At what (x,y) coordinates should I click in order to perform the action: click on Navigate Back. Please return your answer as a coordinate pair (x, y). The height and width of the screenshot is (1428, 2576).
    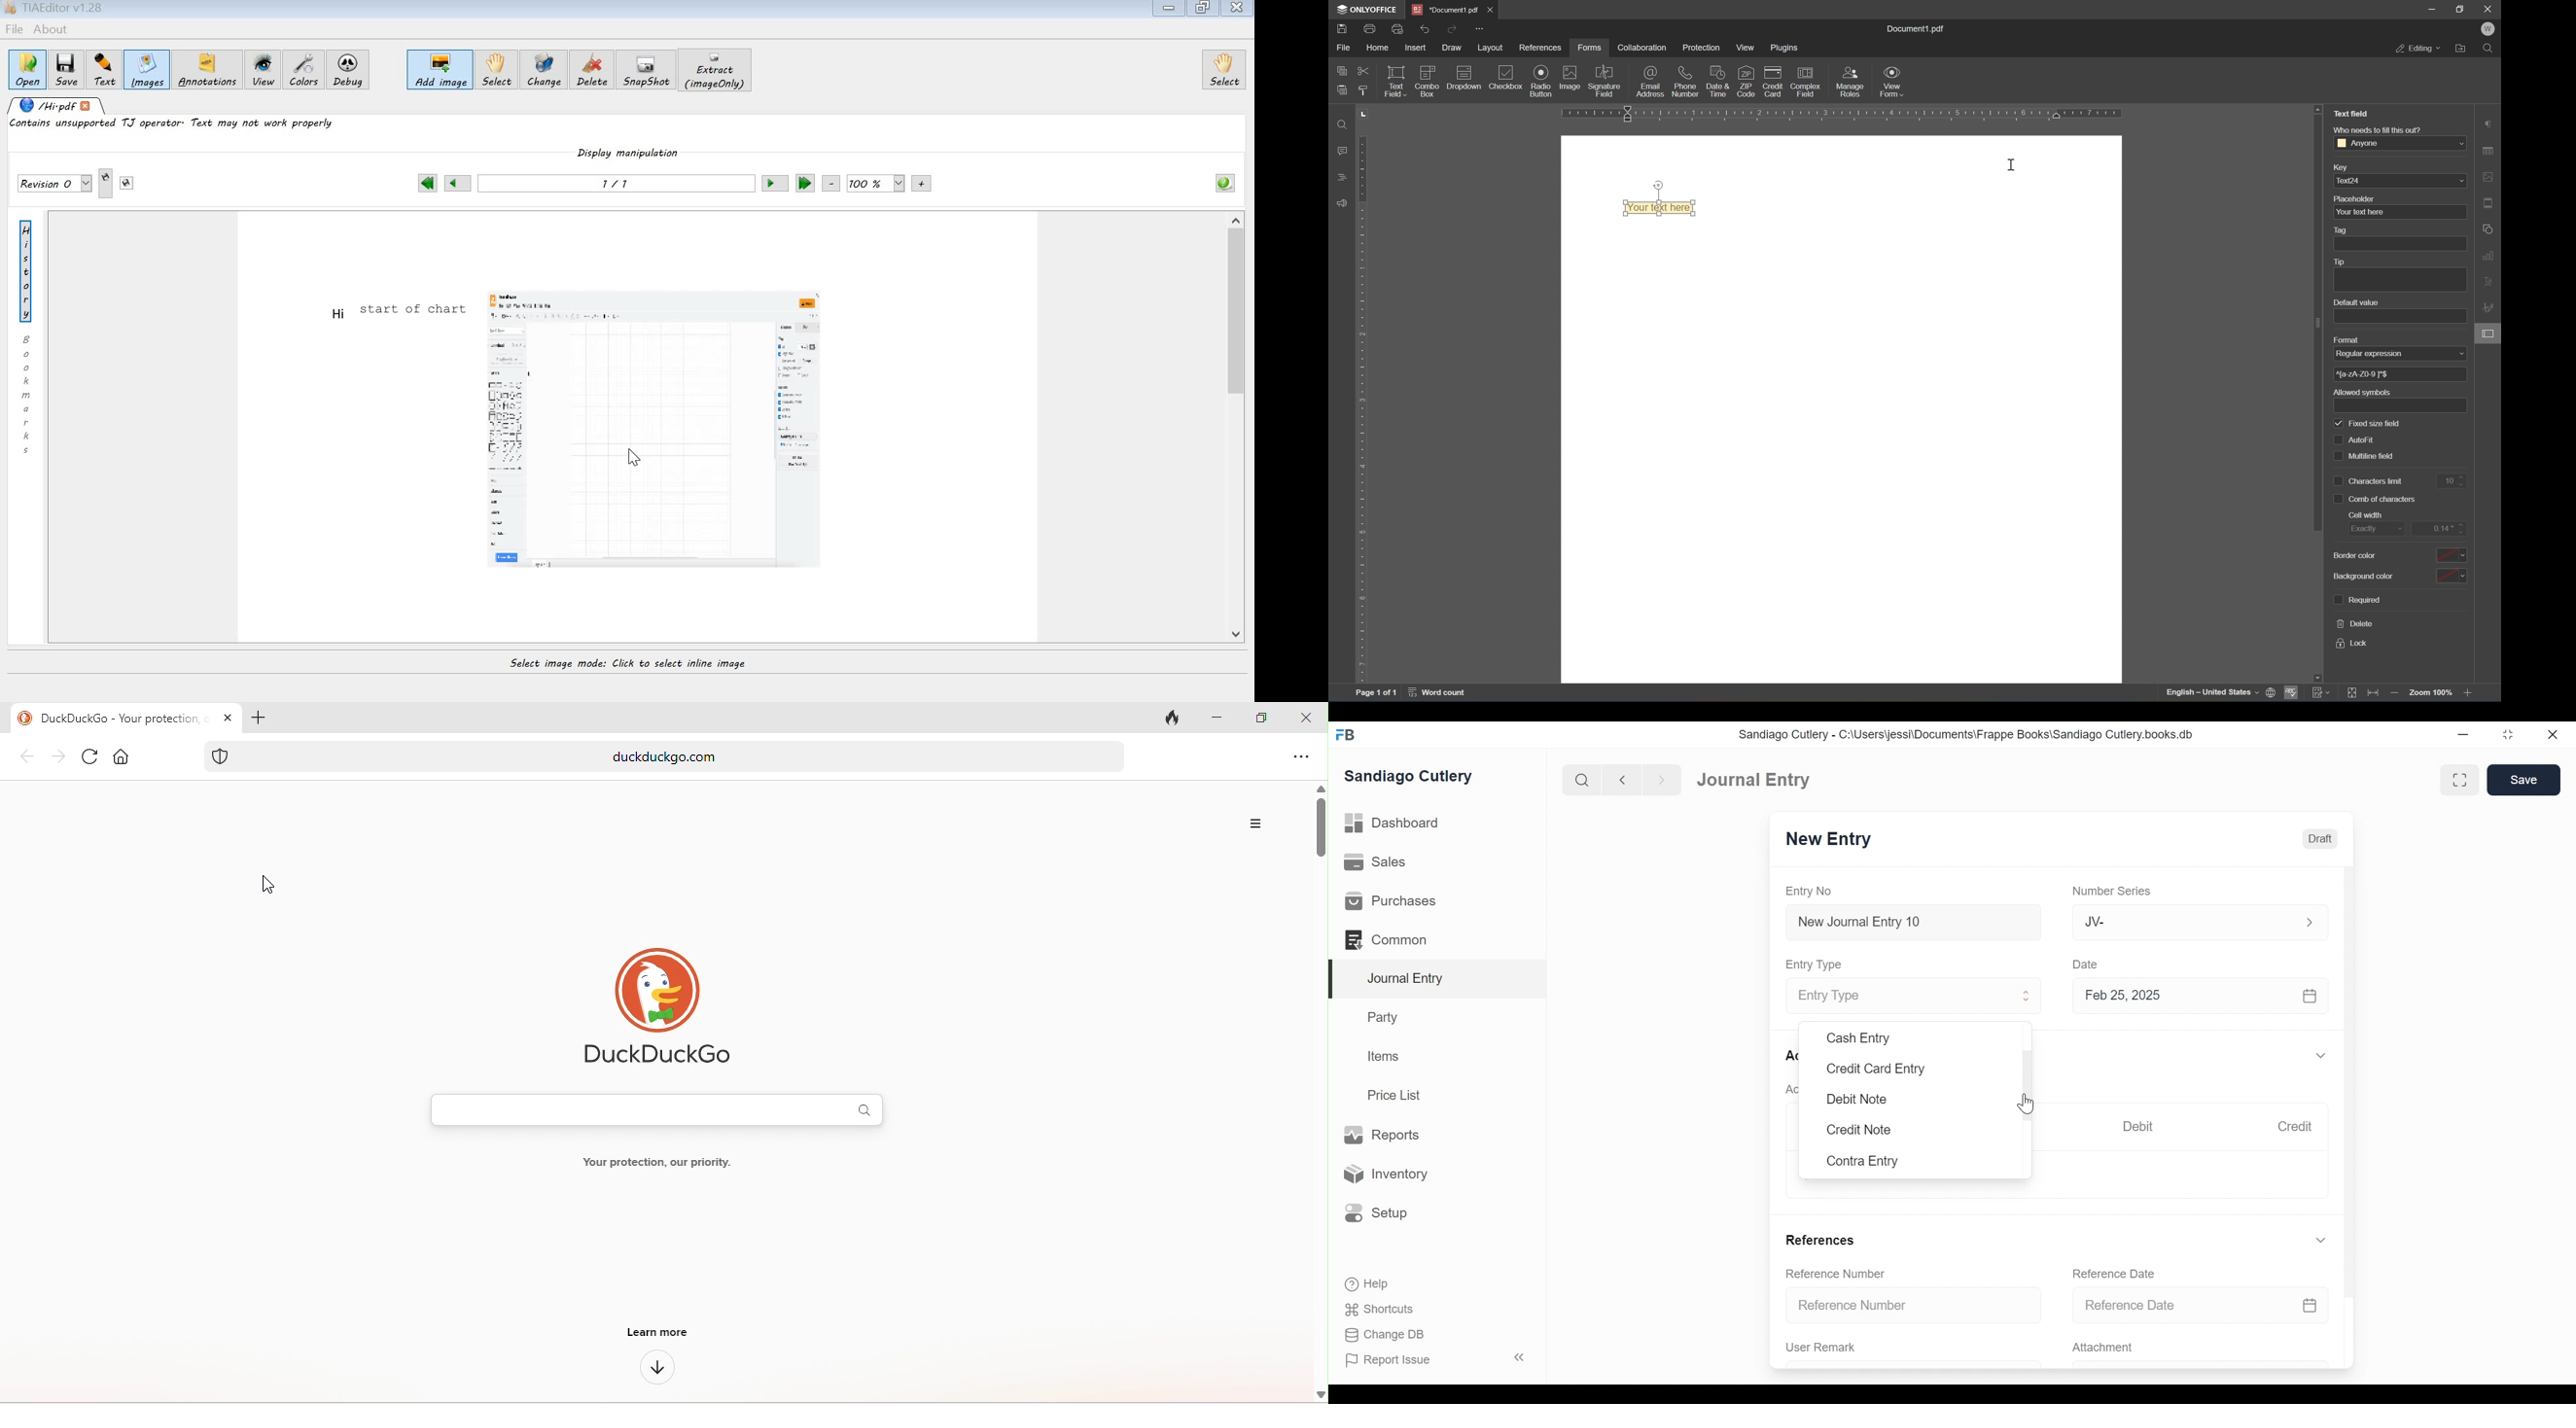
    Looking at the image, I should click on (1623, 780).